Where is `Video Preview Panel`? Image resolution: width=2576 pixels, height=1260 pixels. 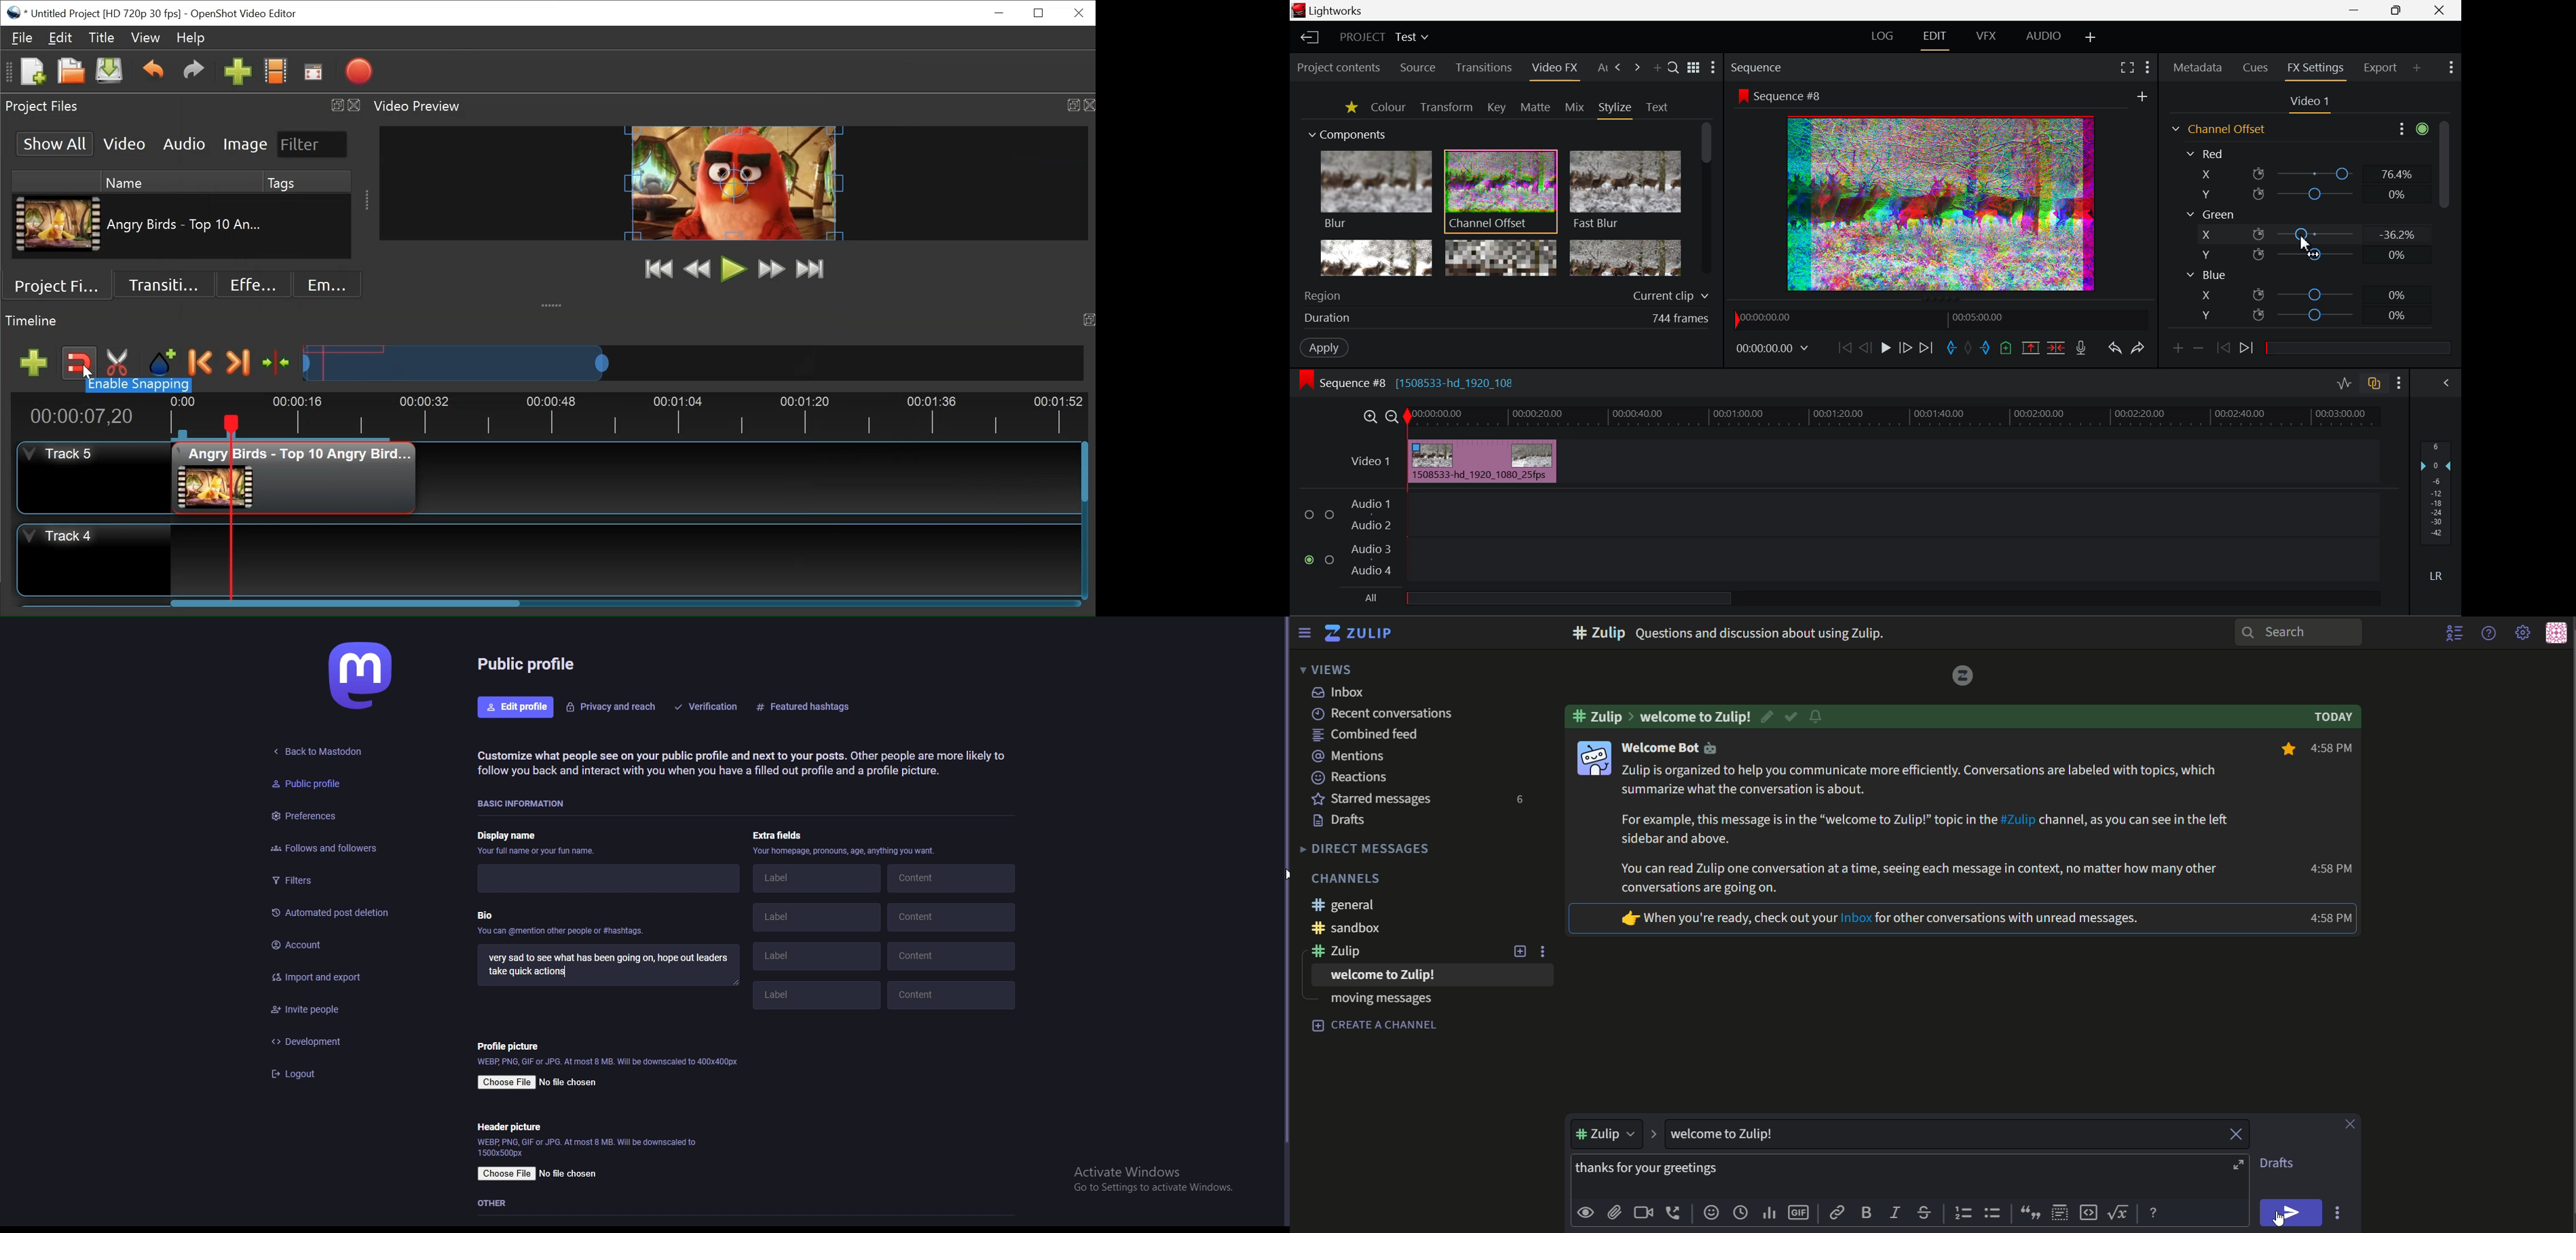 Video Preview Panel is located at coordinates (732, 106).